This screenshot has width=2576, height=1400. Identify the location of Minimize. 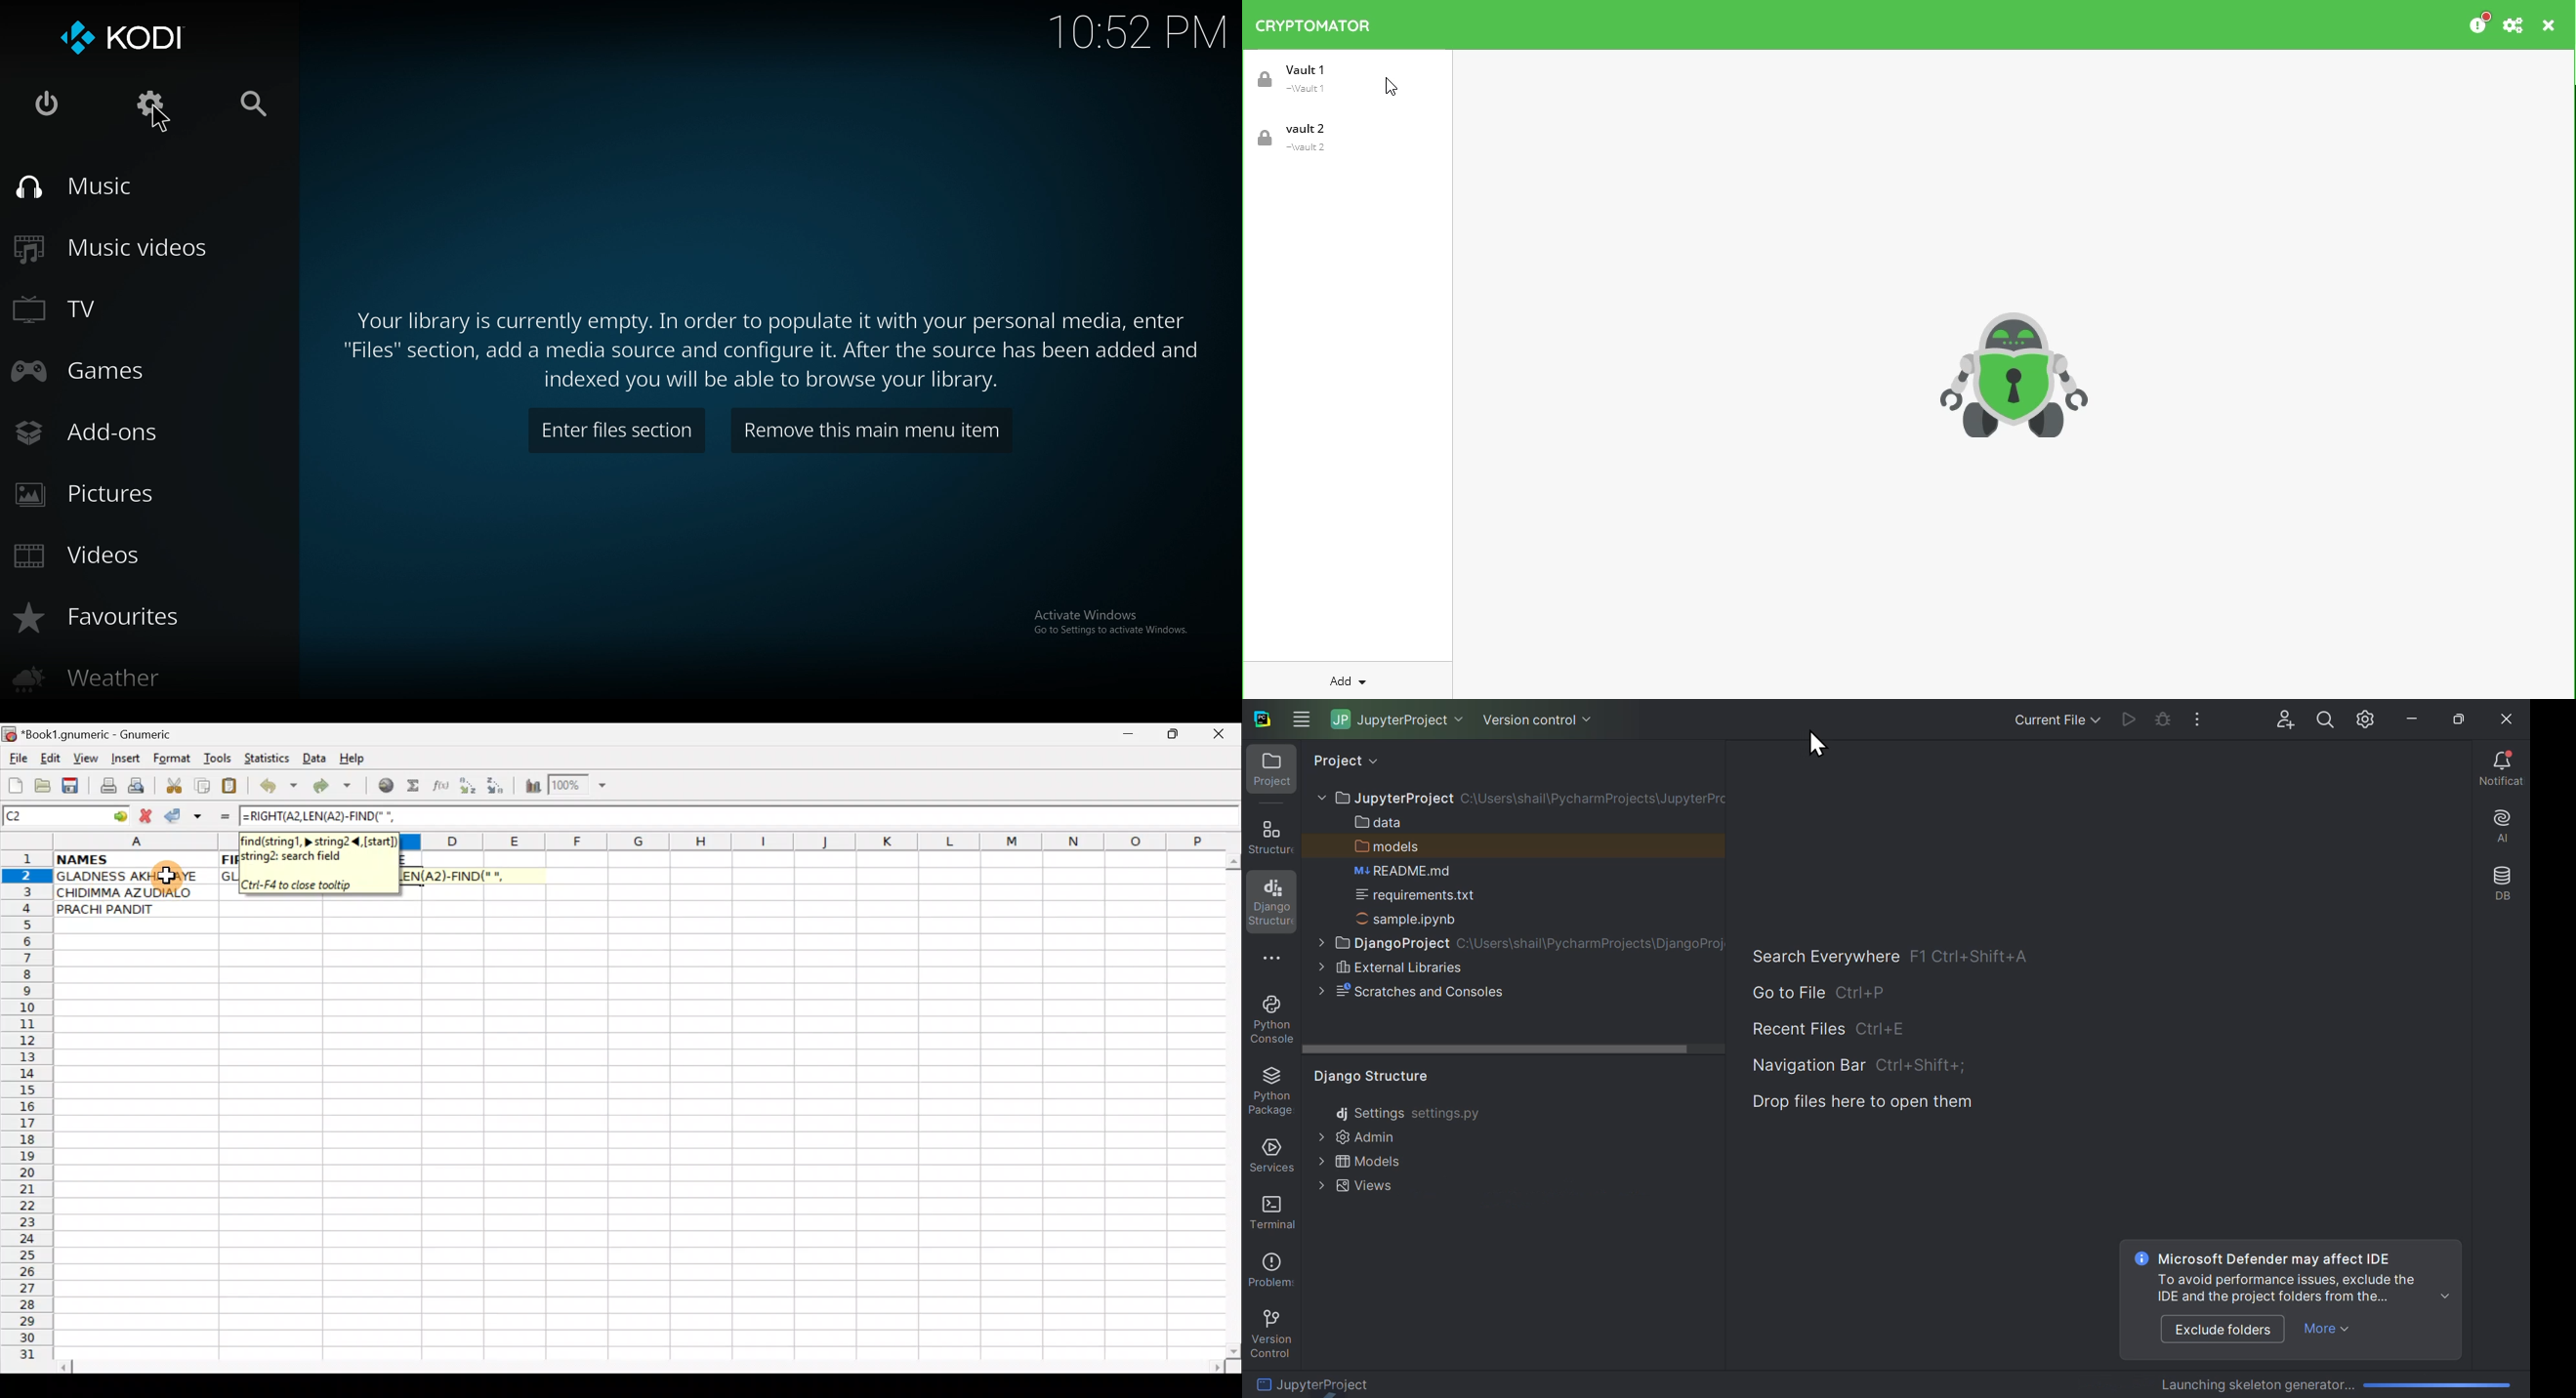
(1126, 737).